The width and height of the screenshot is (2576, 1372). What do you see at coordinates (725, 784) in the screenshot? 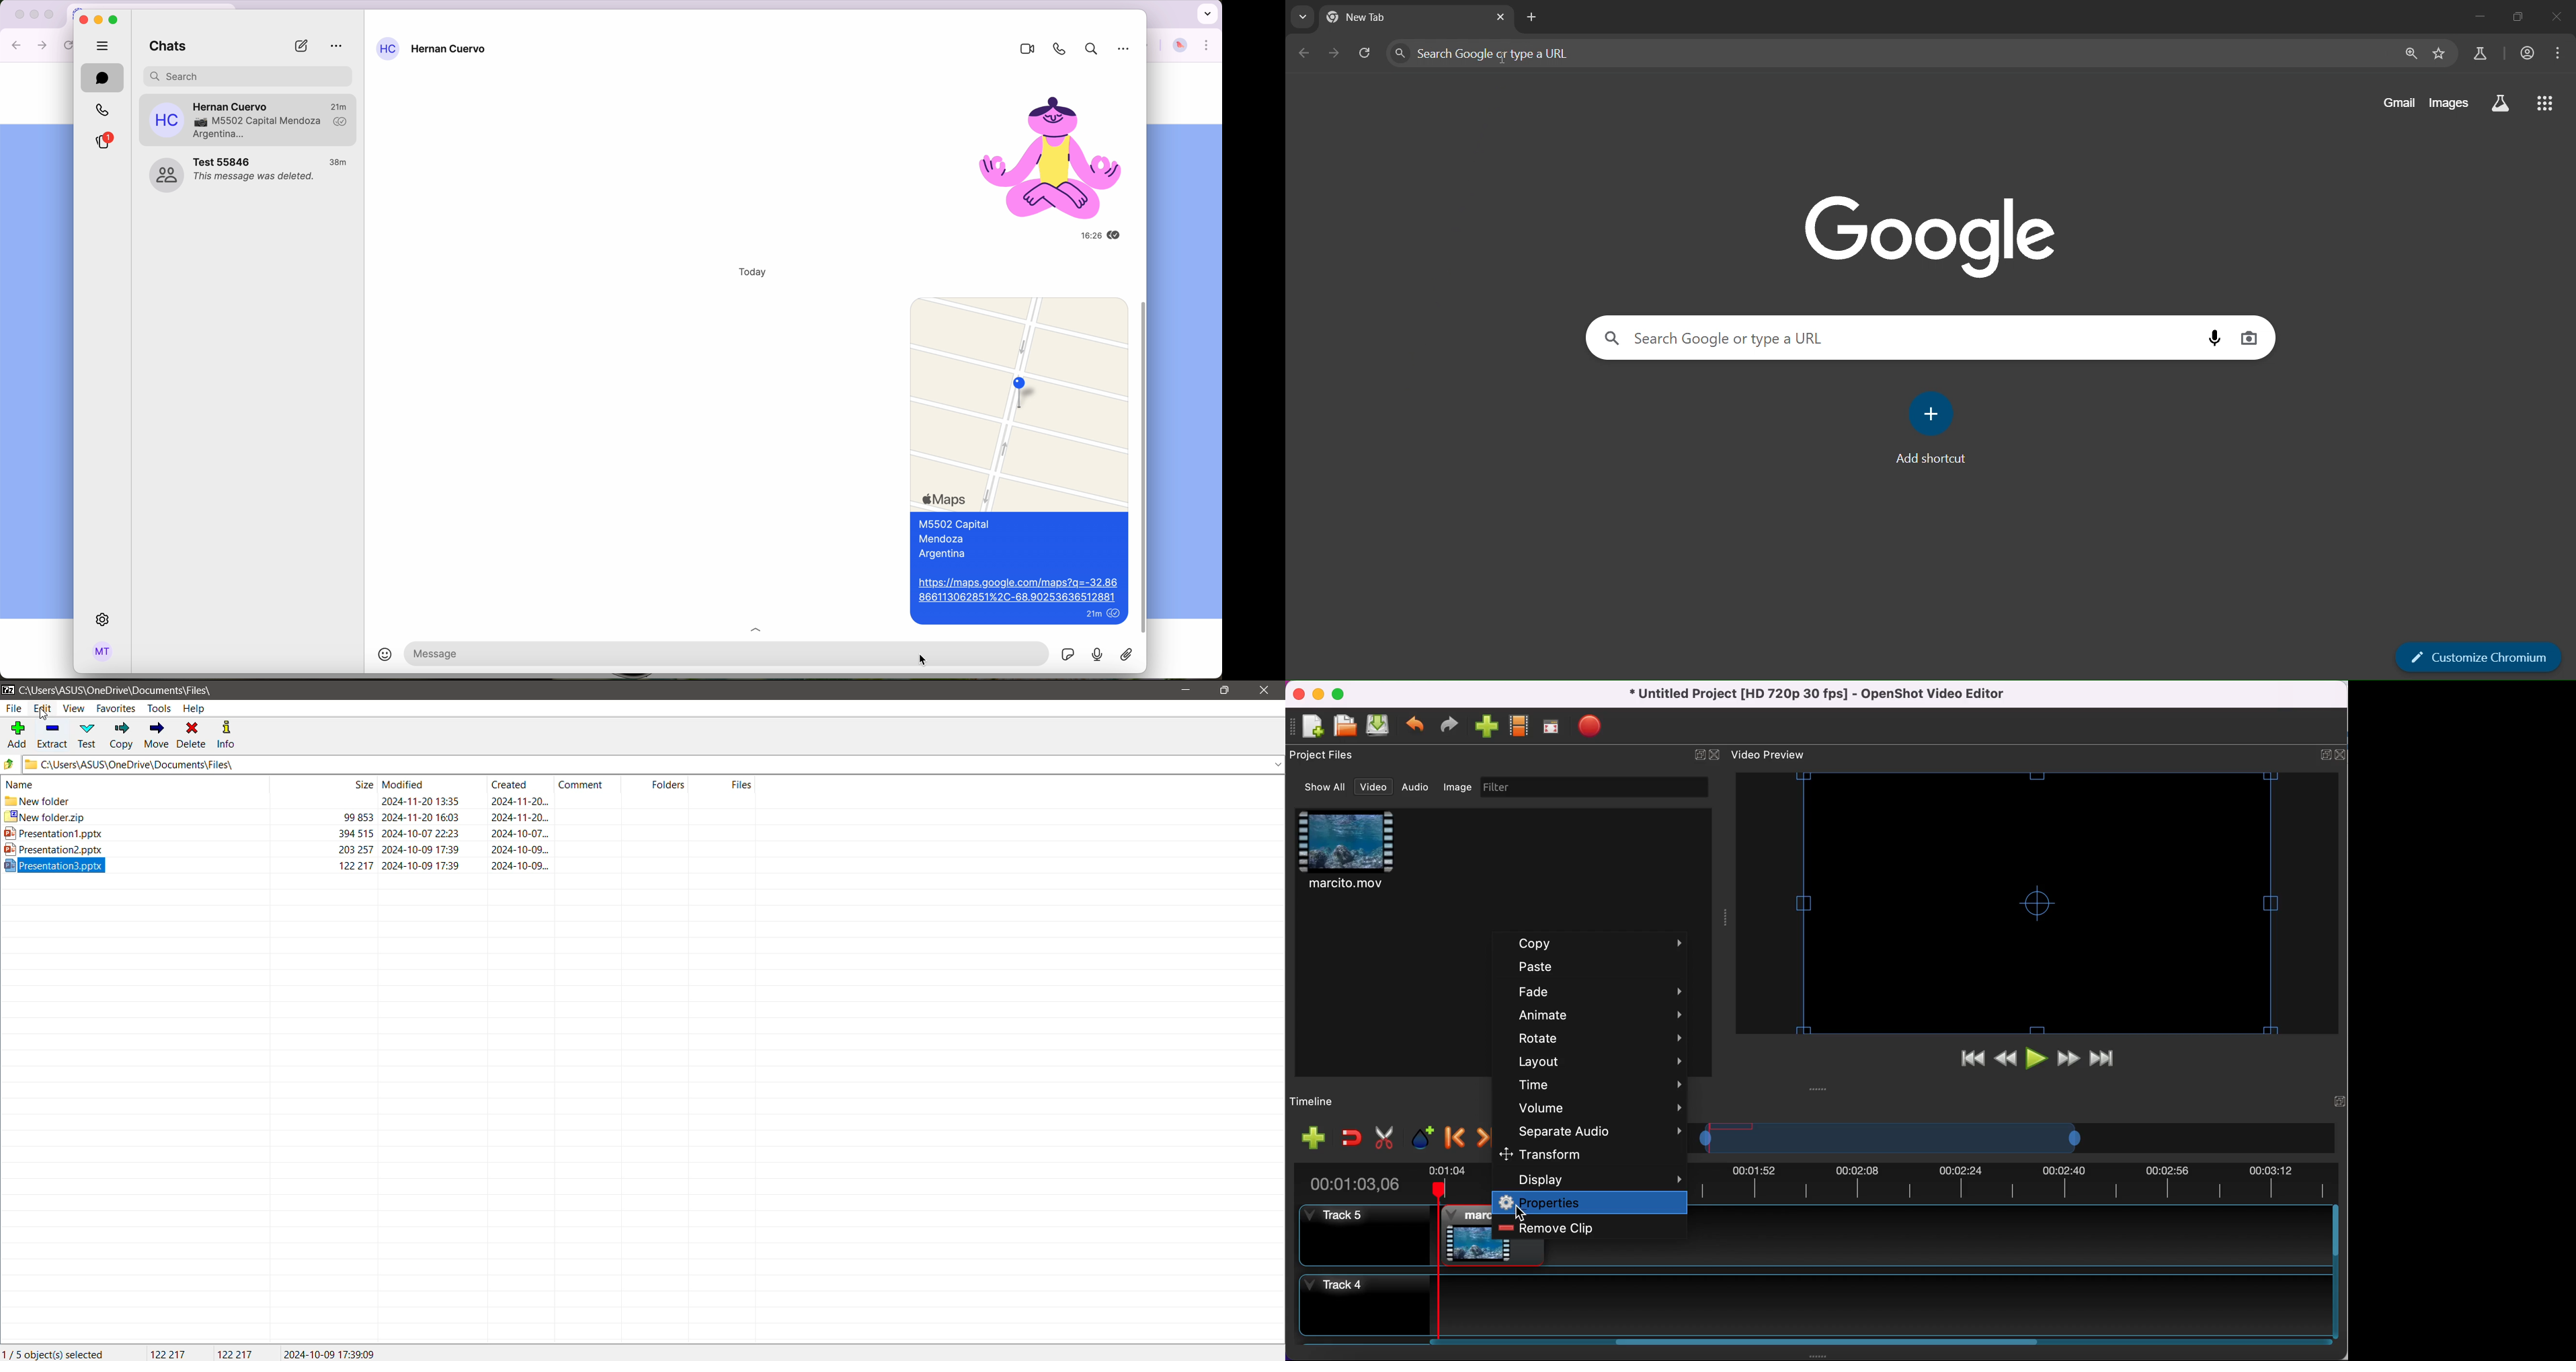
I see `Files` at bounding box center [725, 784].